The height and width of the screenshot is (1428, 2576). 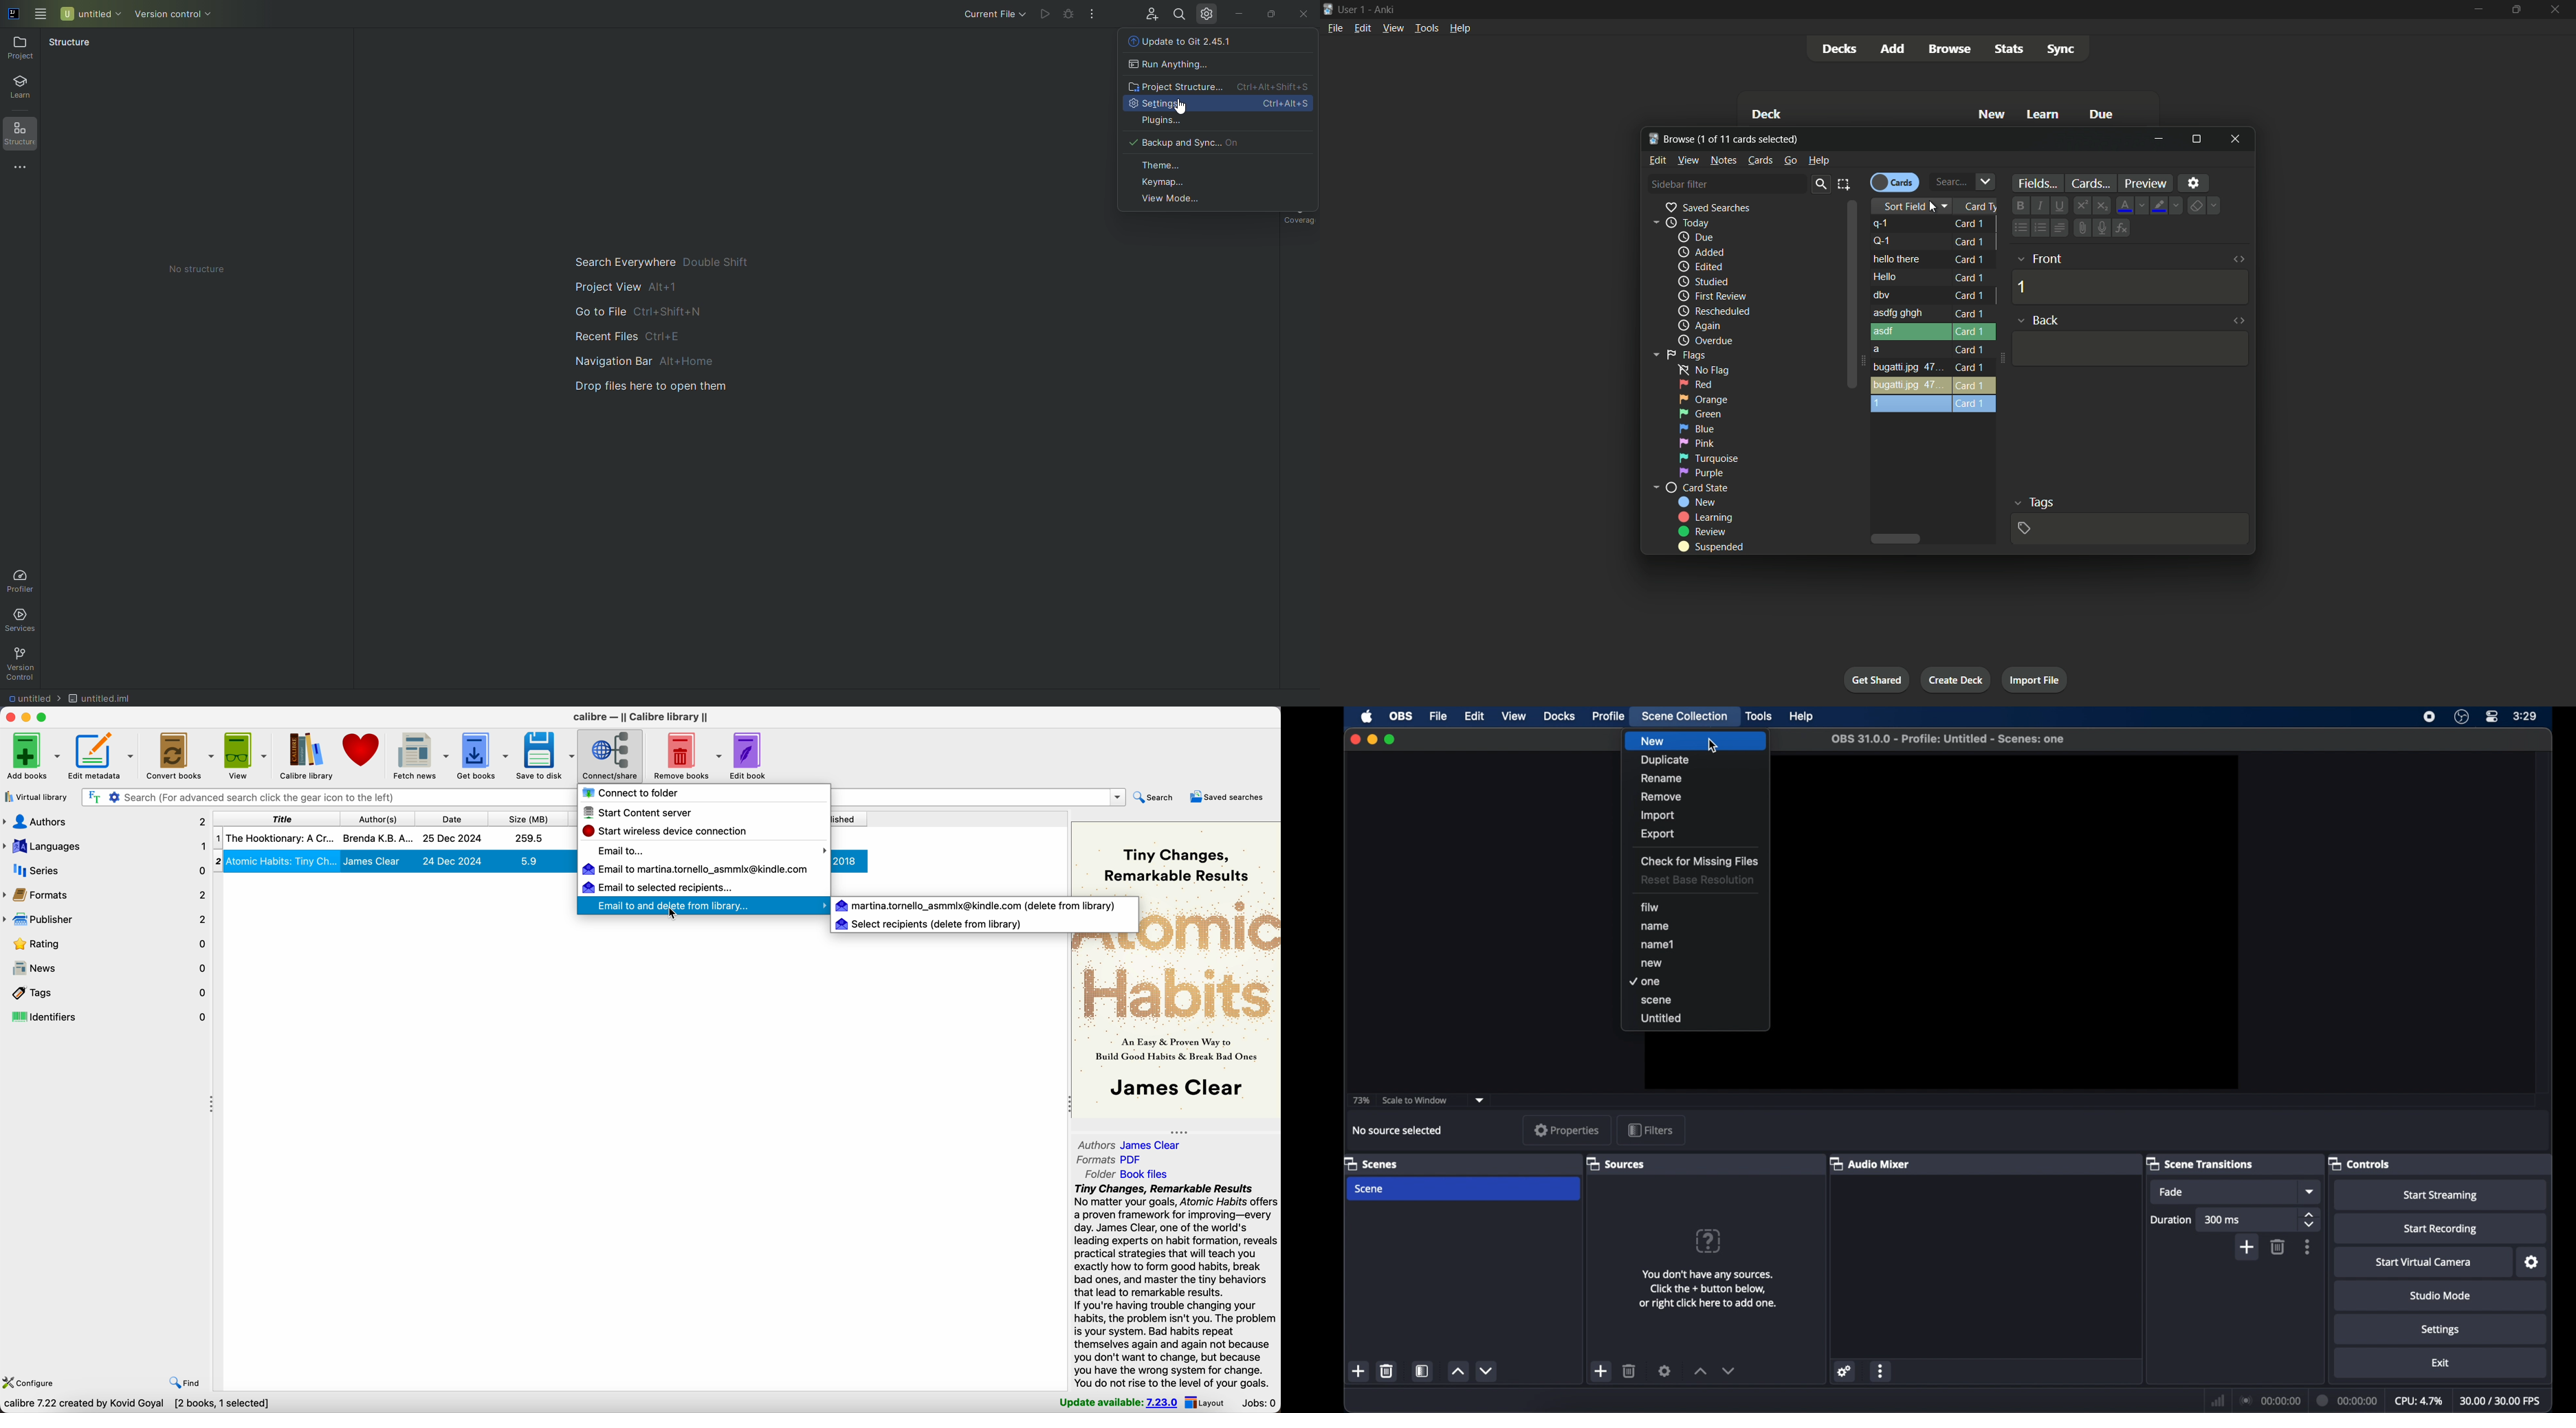 What do you see at coordinates (2308, 1247) in the screenshot?
I see `more options` at bounding box center [2308, 1247].